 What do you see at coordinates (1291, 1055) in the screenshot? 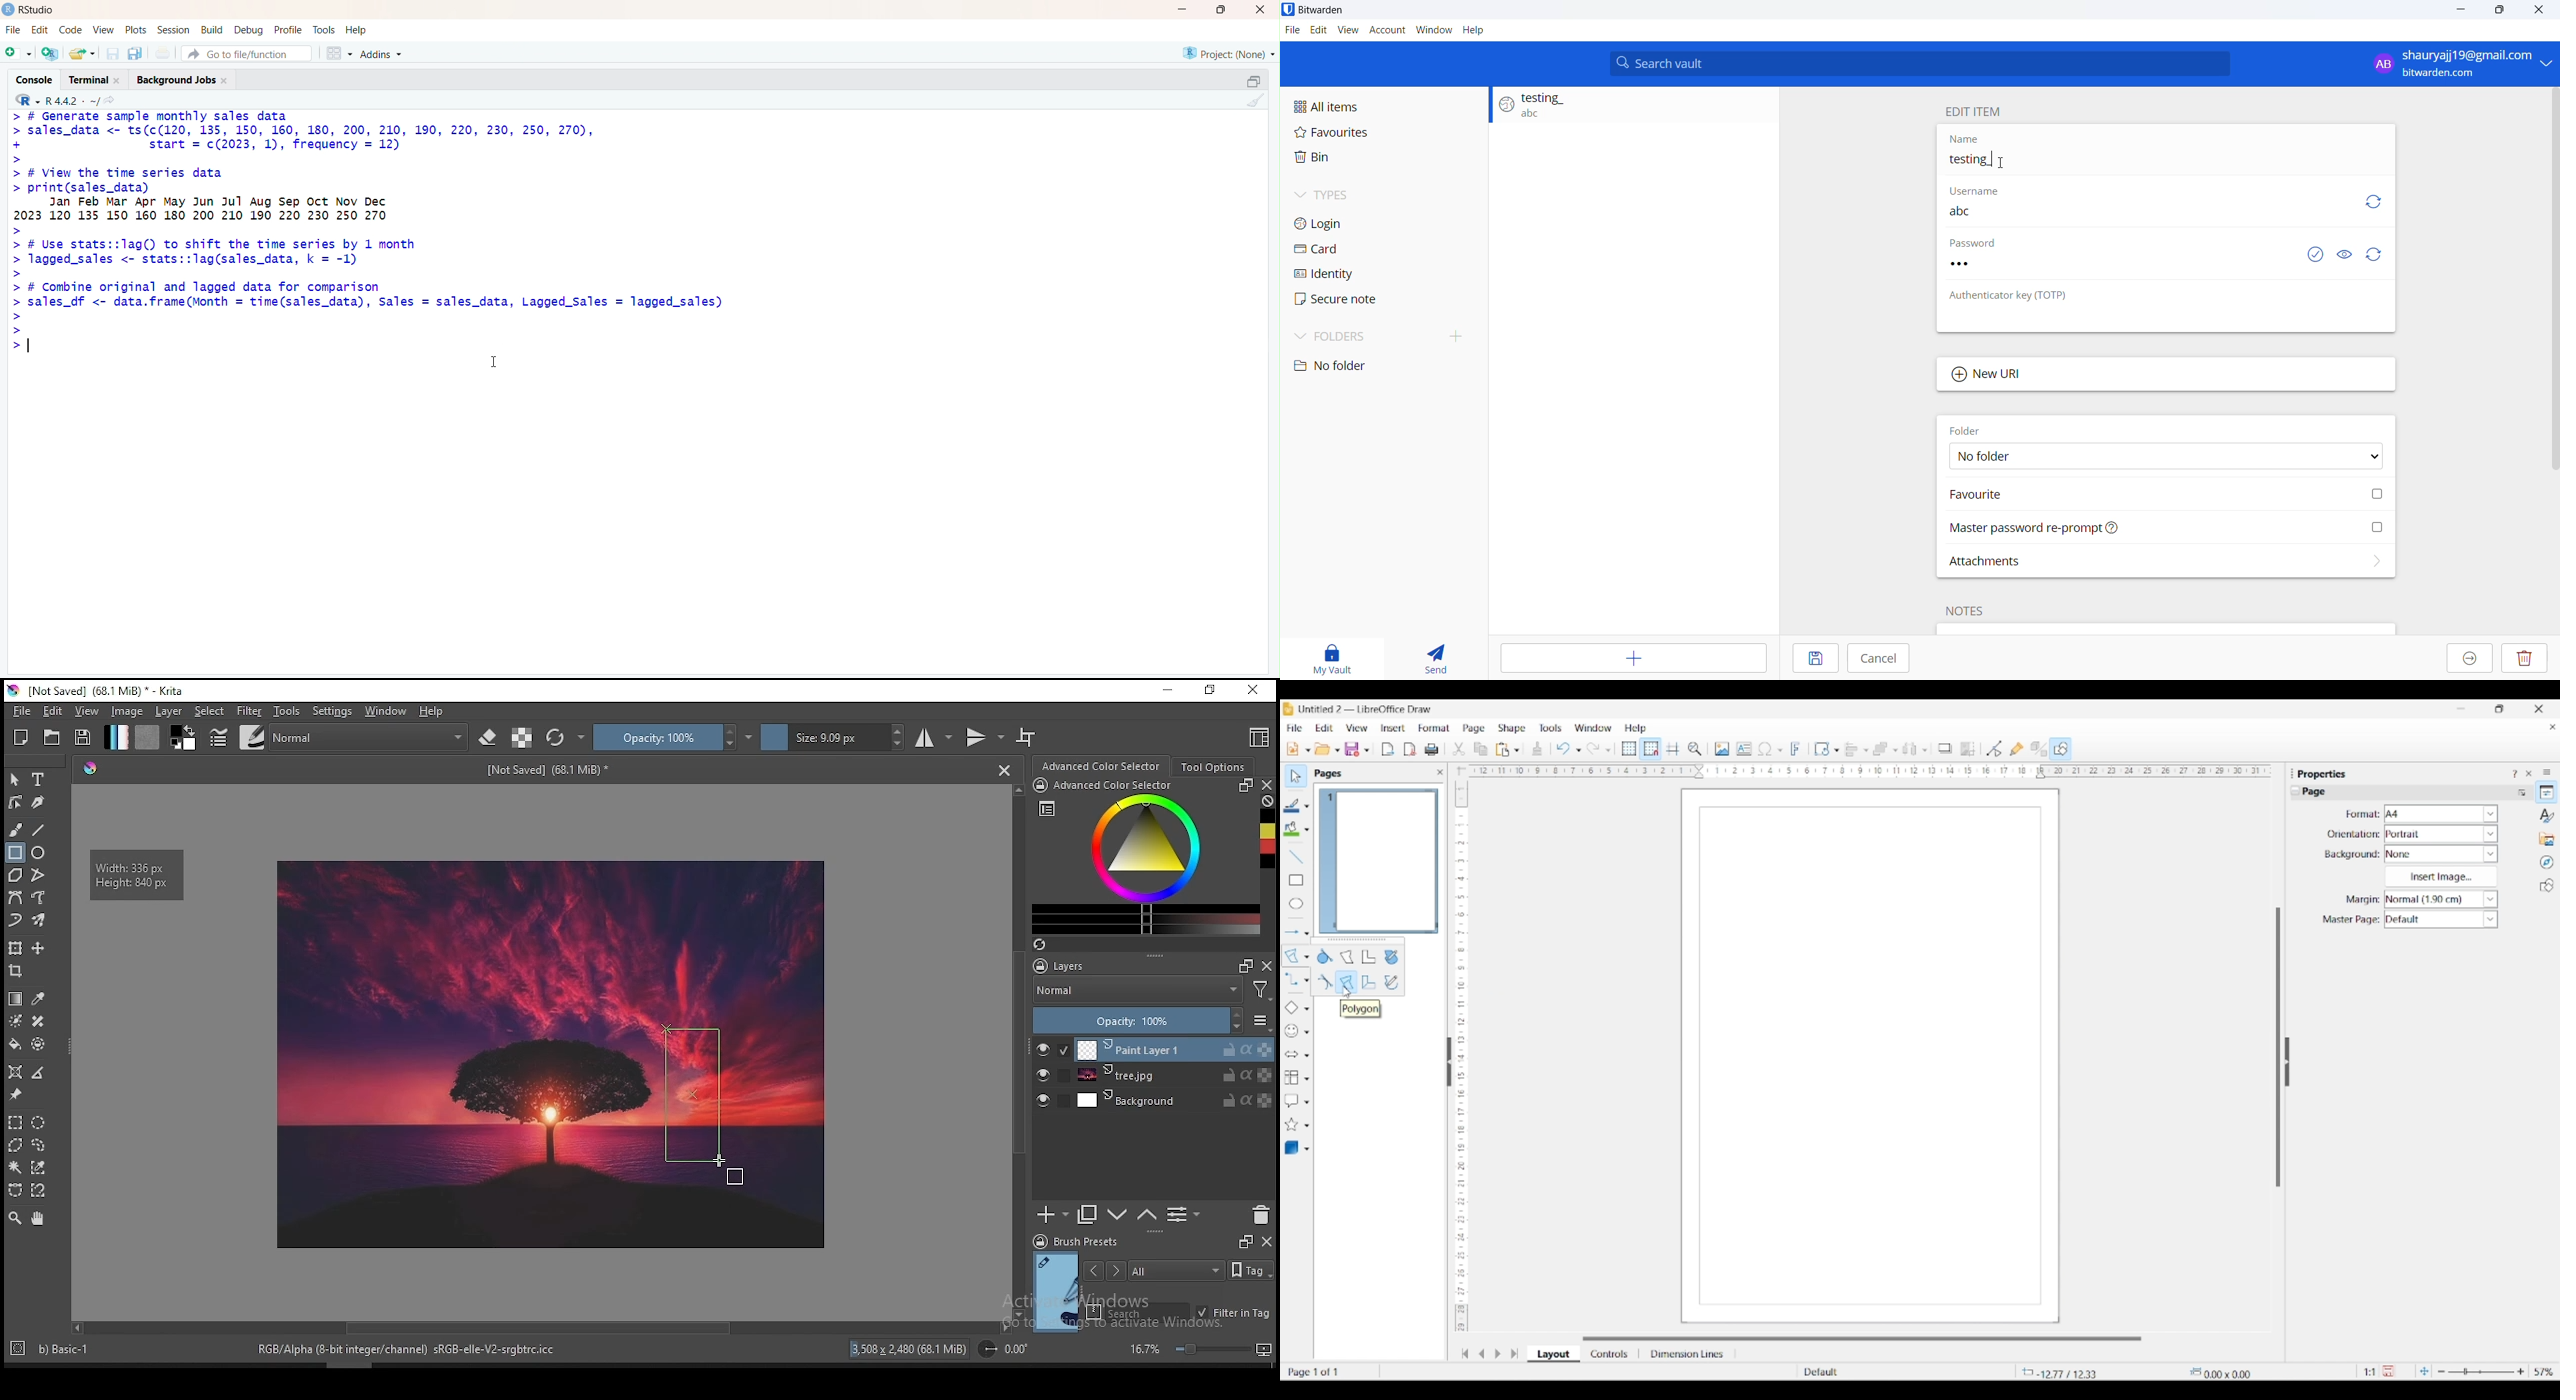
I see `Selected block arrow` at bounding box center [1291, 1055].